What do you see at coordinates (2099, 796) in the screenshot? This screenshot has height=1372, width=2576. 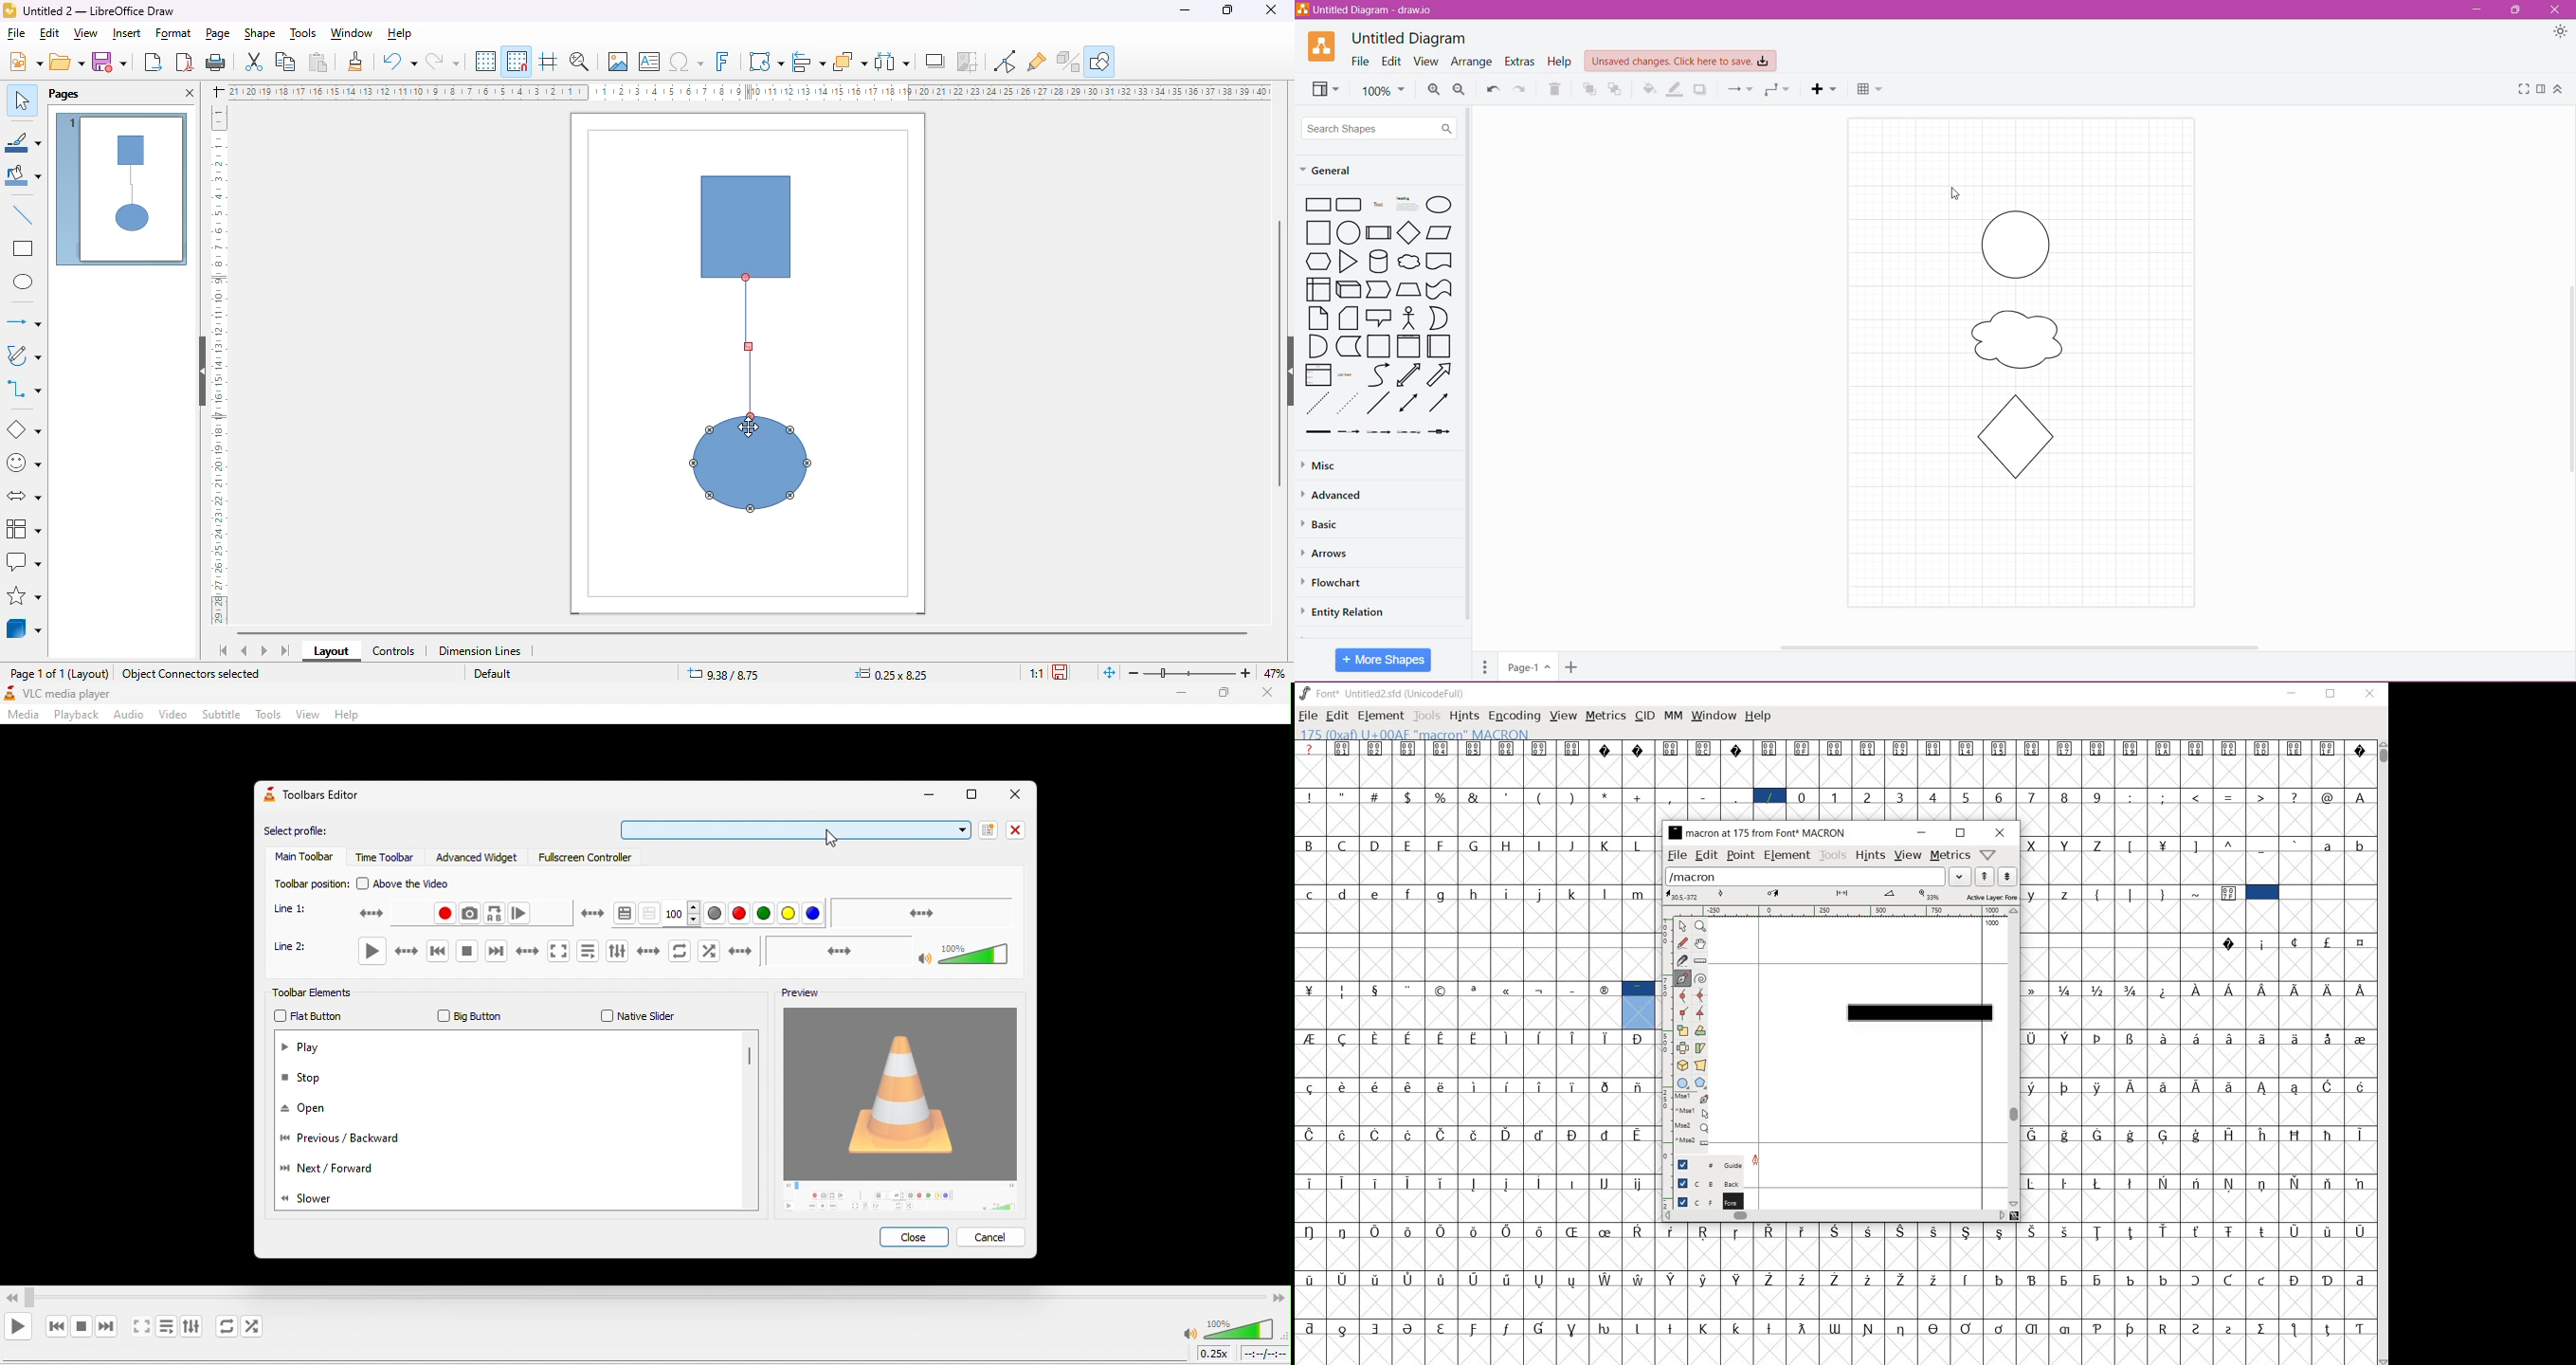 I see `9` at bounding box center [2099, 796].